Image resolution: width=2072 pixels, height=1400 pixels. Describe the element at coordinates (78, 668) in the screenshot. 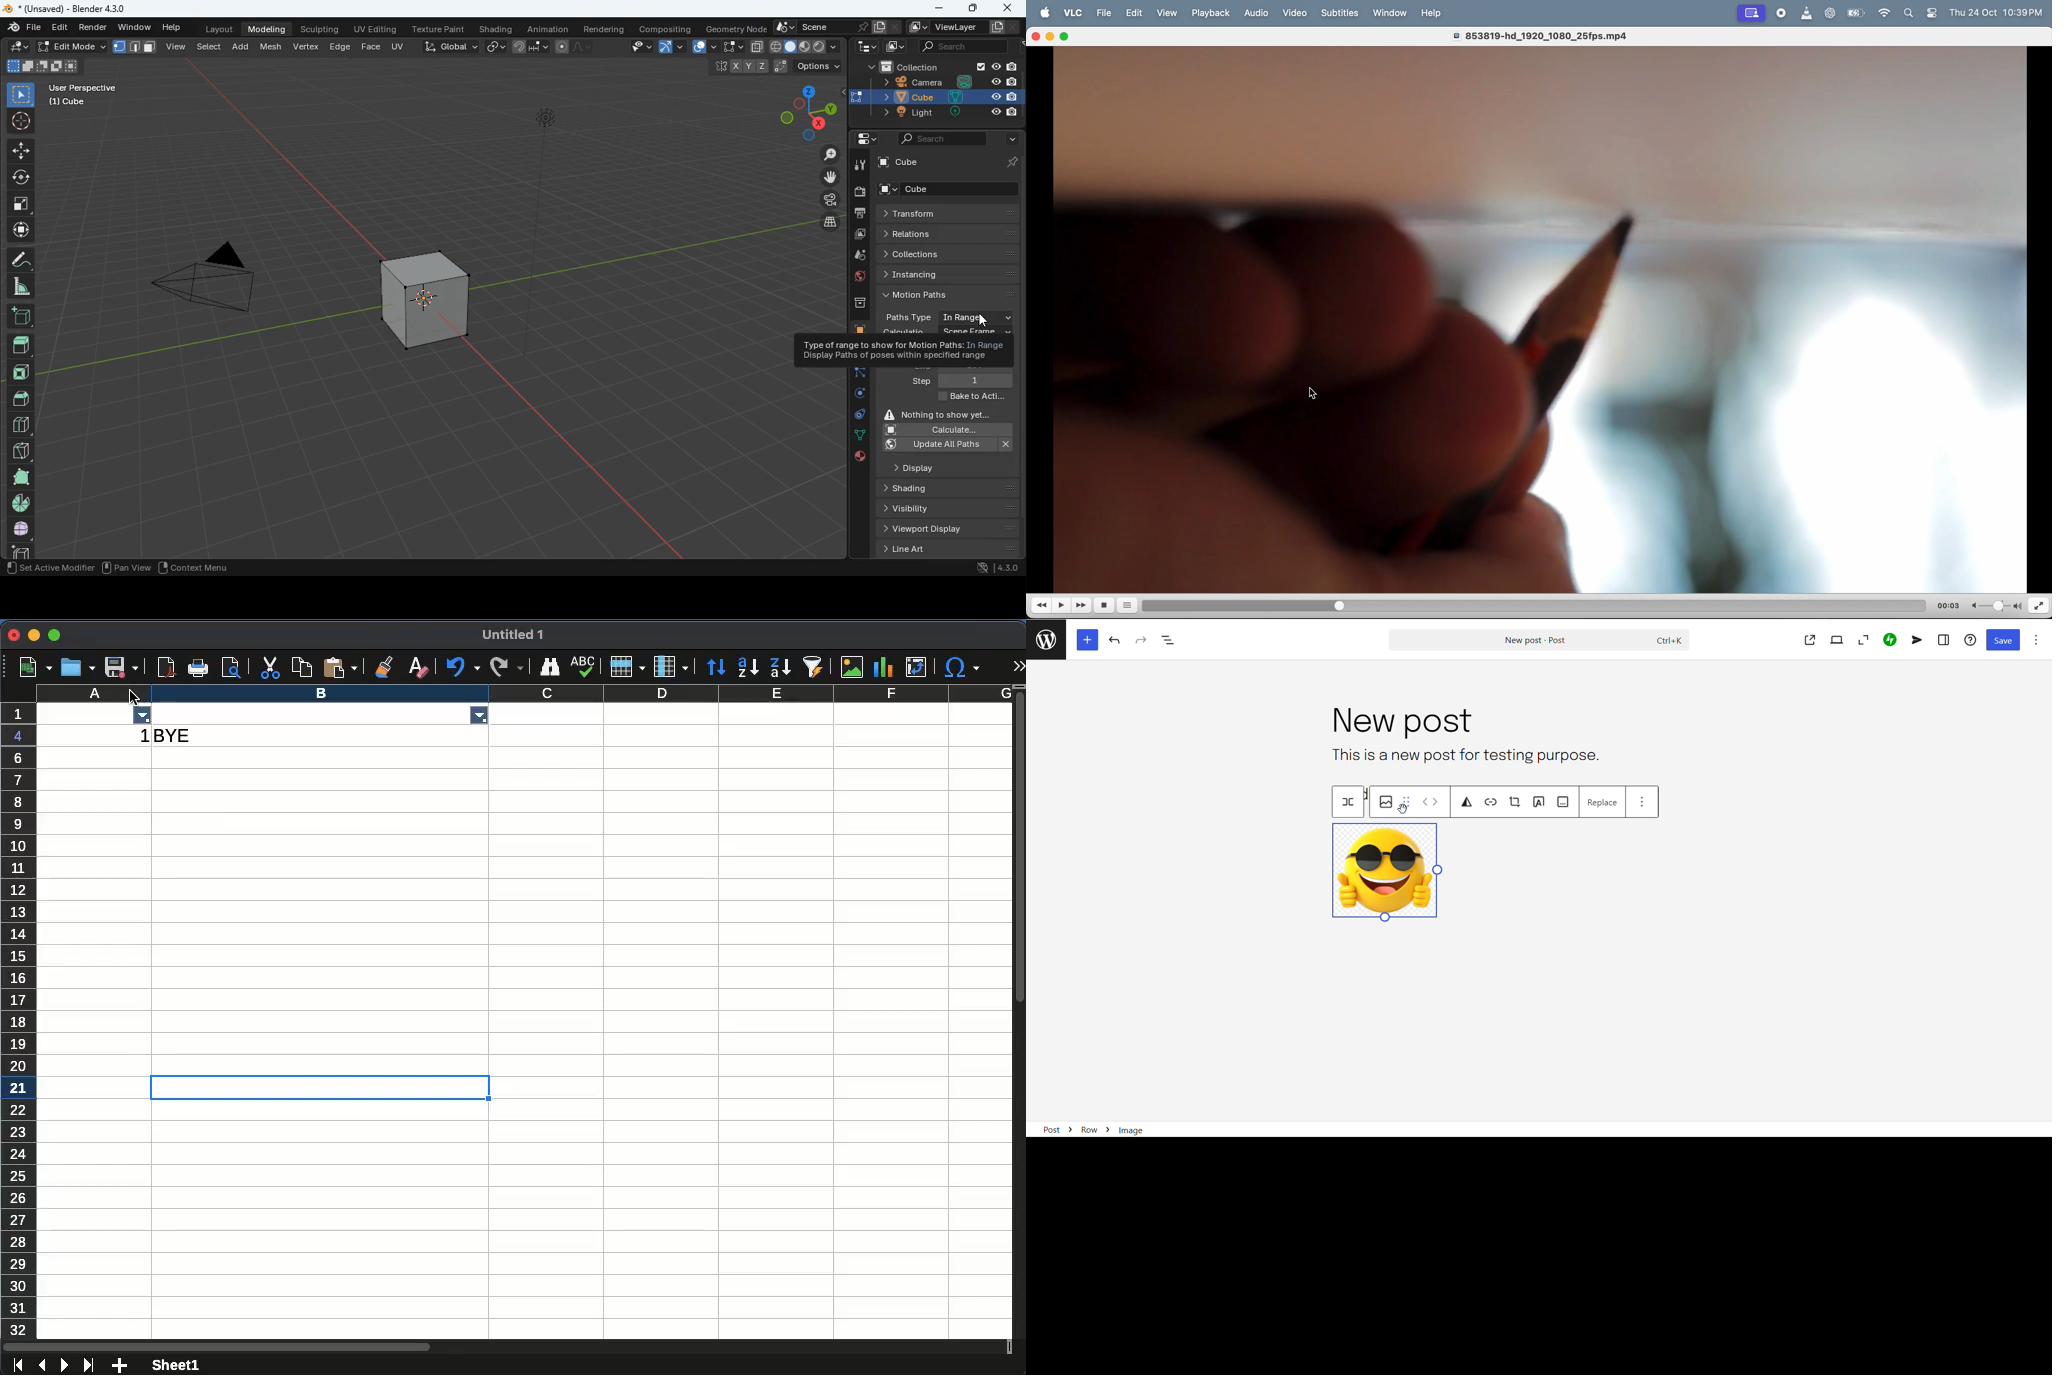

I see `open` at that location.